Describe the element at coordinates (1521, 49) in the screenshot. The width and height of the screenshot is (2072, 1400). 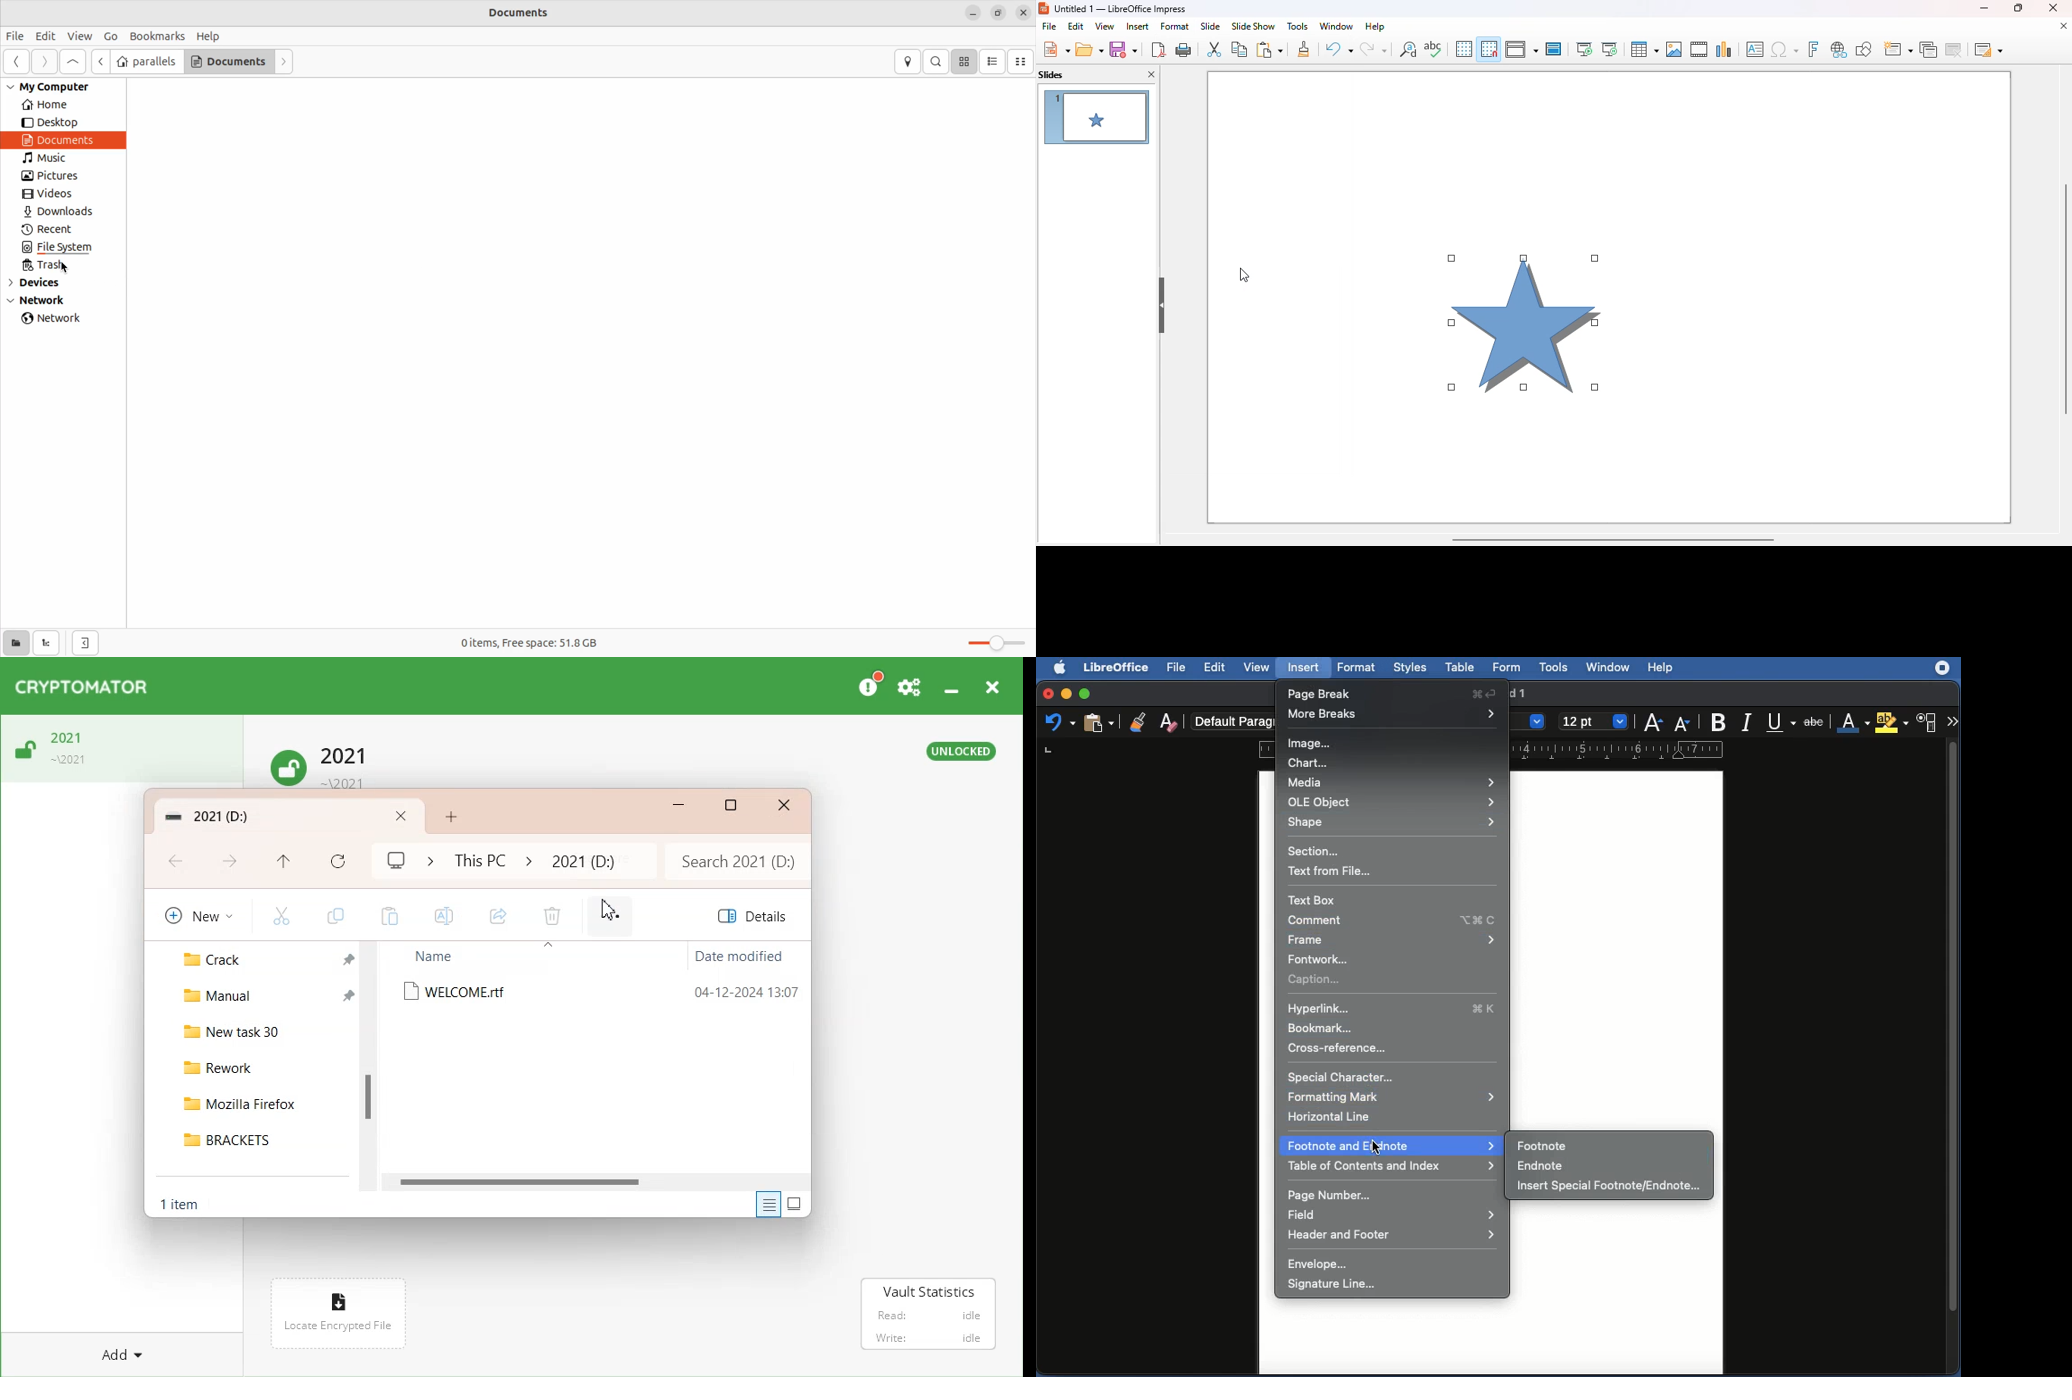
I see `display views` at that location.